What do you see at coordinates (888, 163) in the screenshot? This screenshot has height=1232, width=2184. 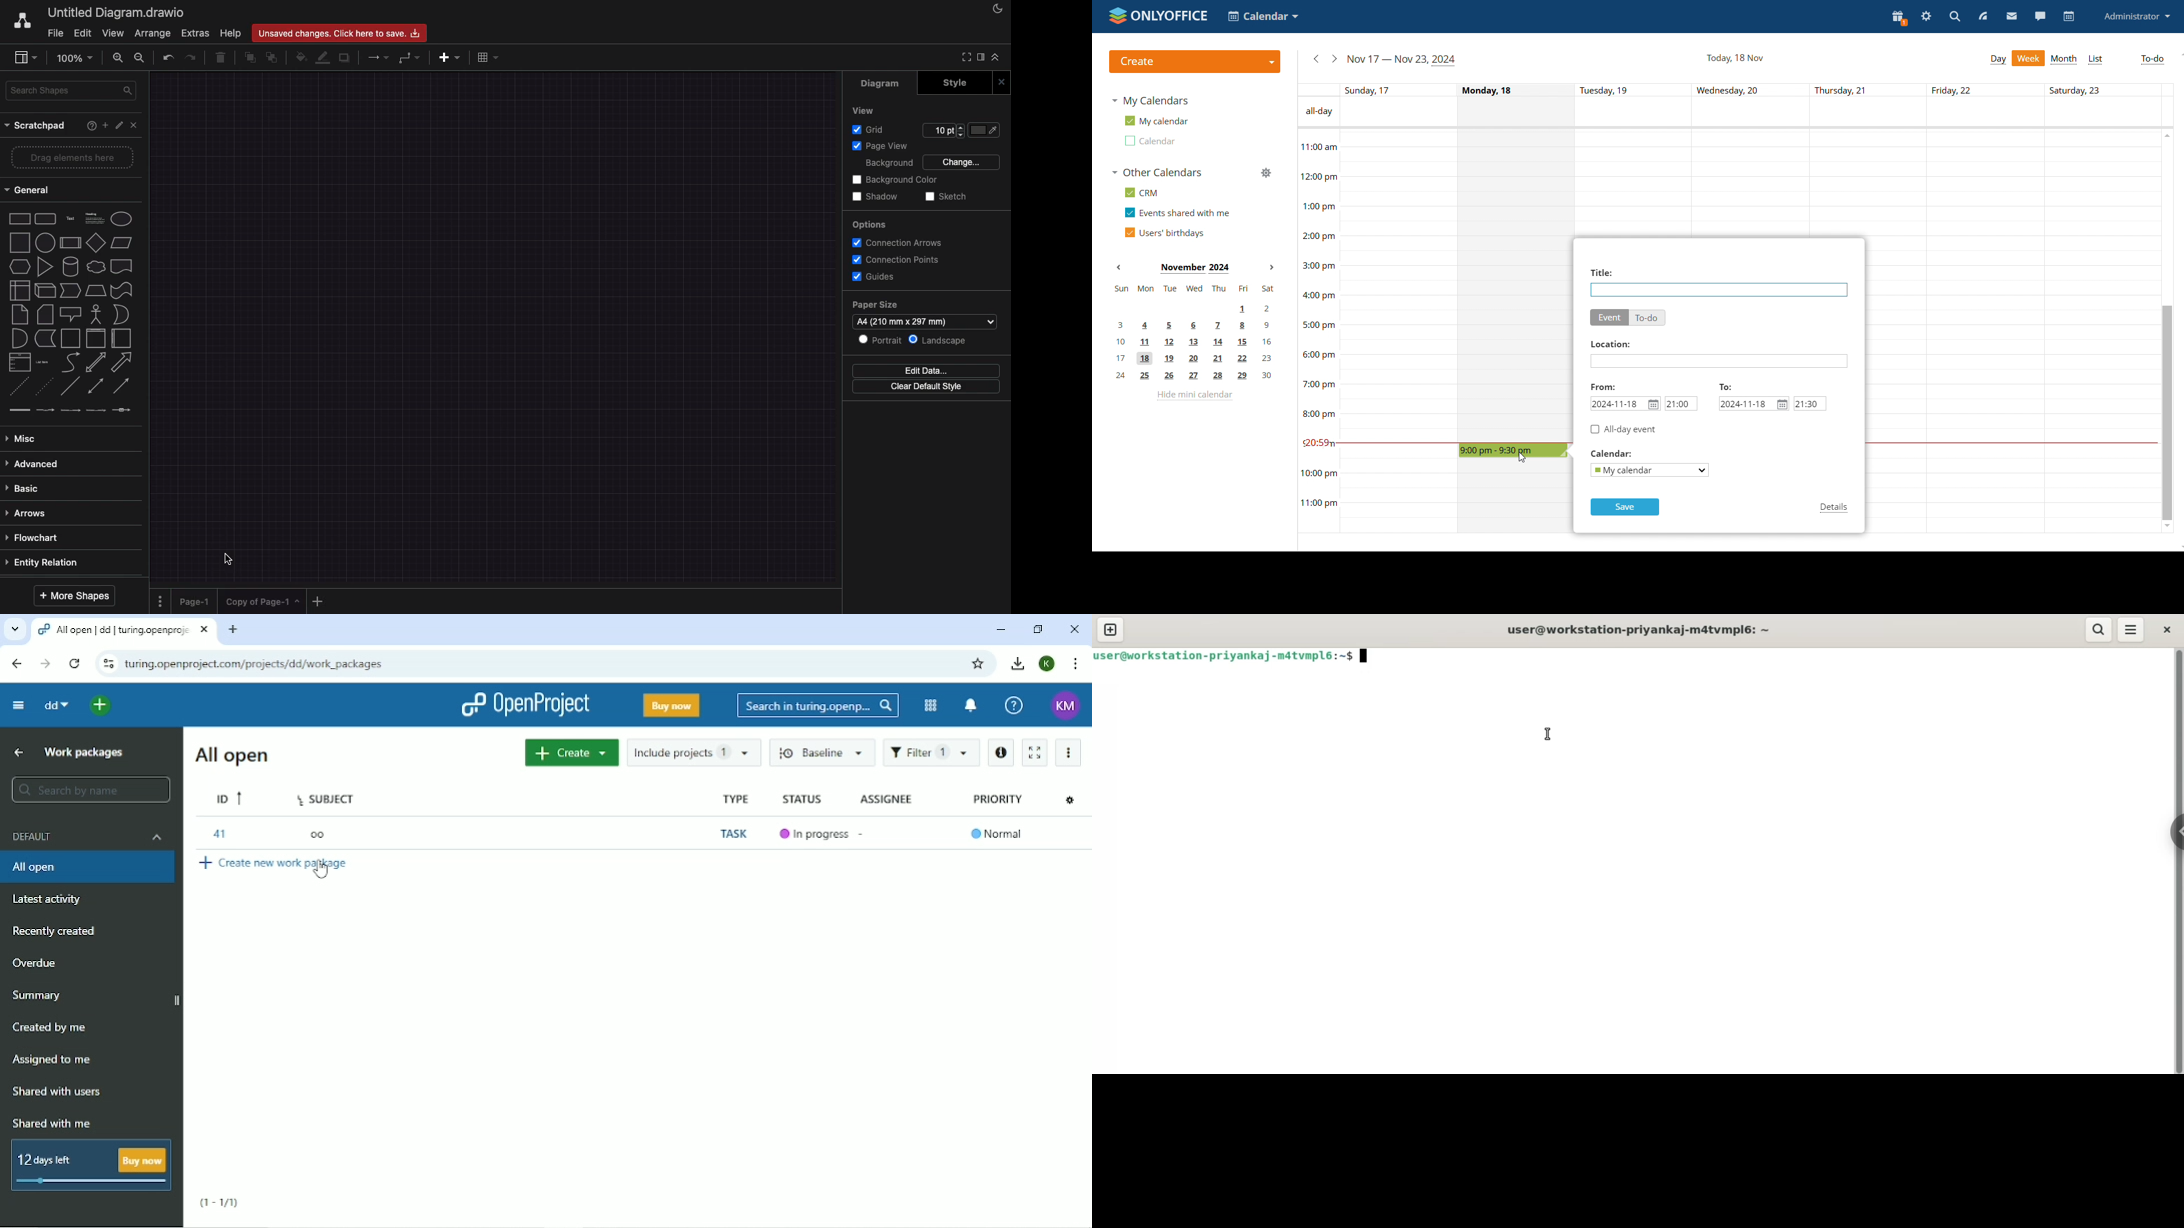 I see `background` at bounding box center [888, 163].